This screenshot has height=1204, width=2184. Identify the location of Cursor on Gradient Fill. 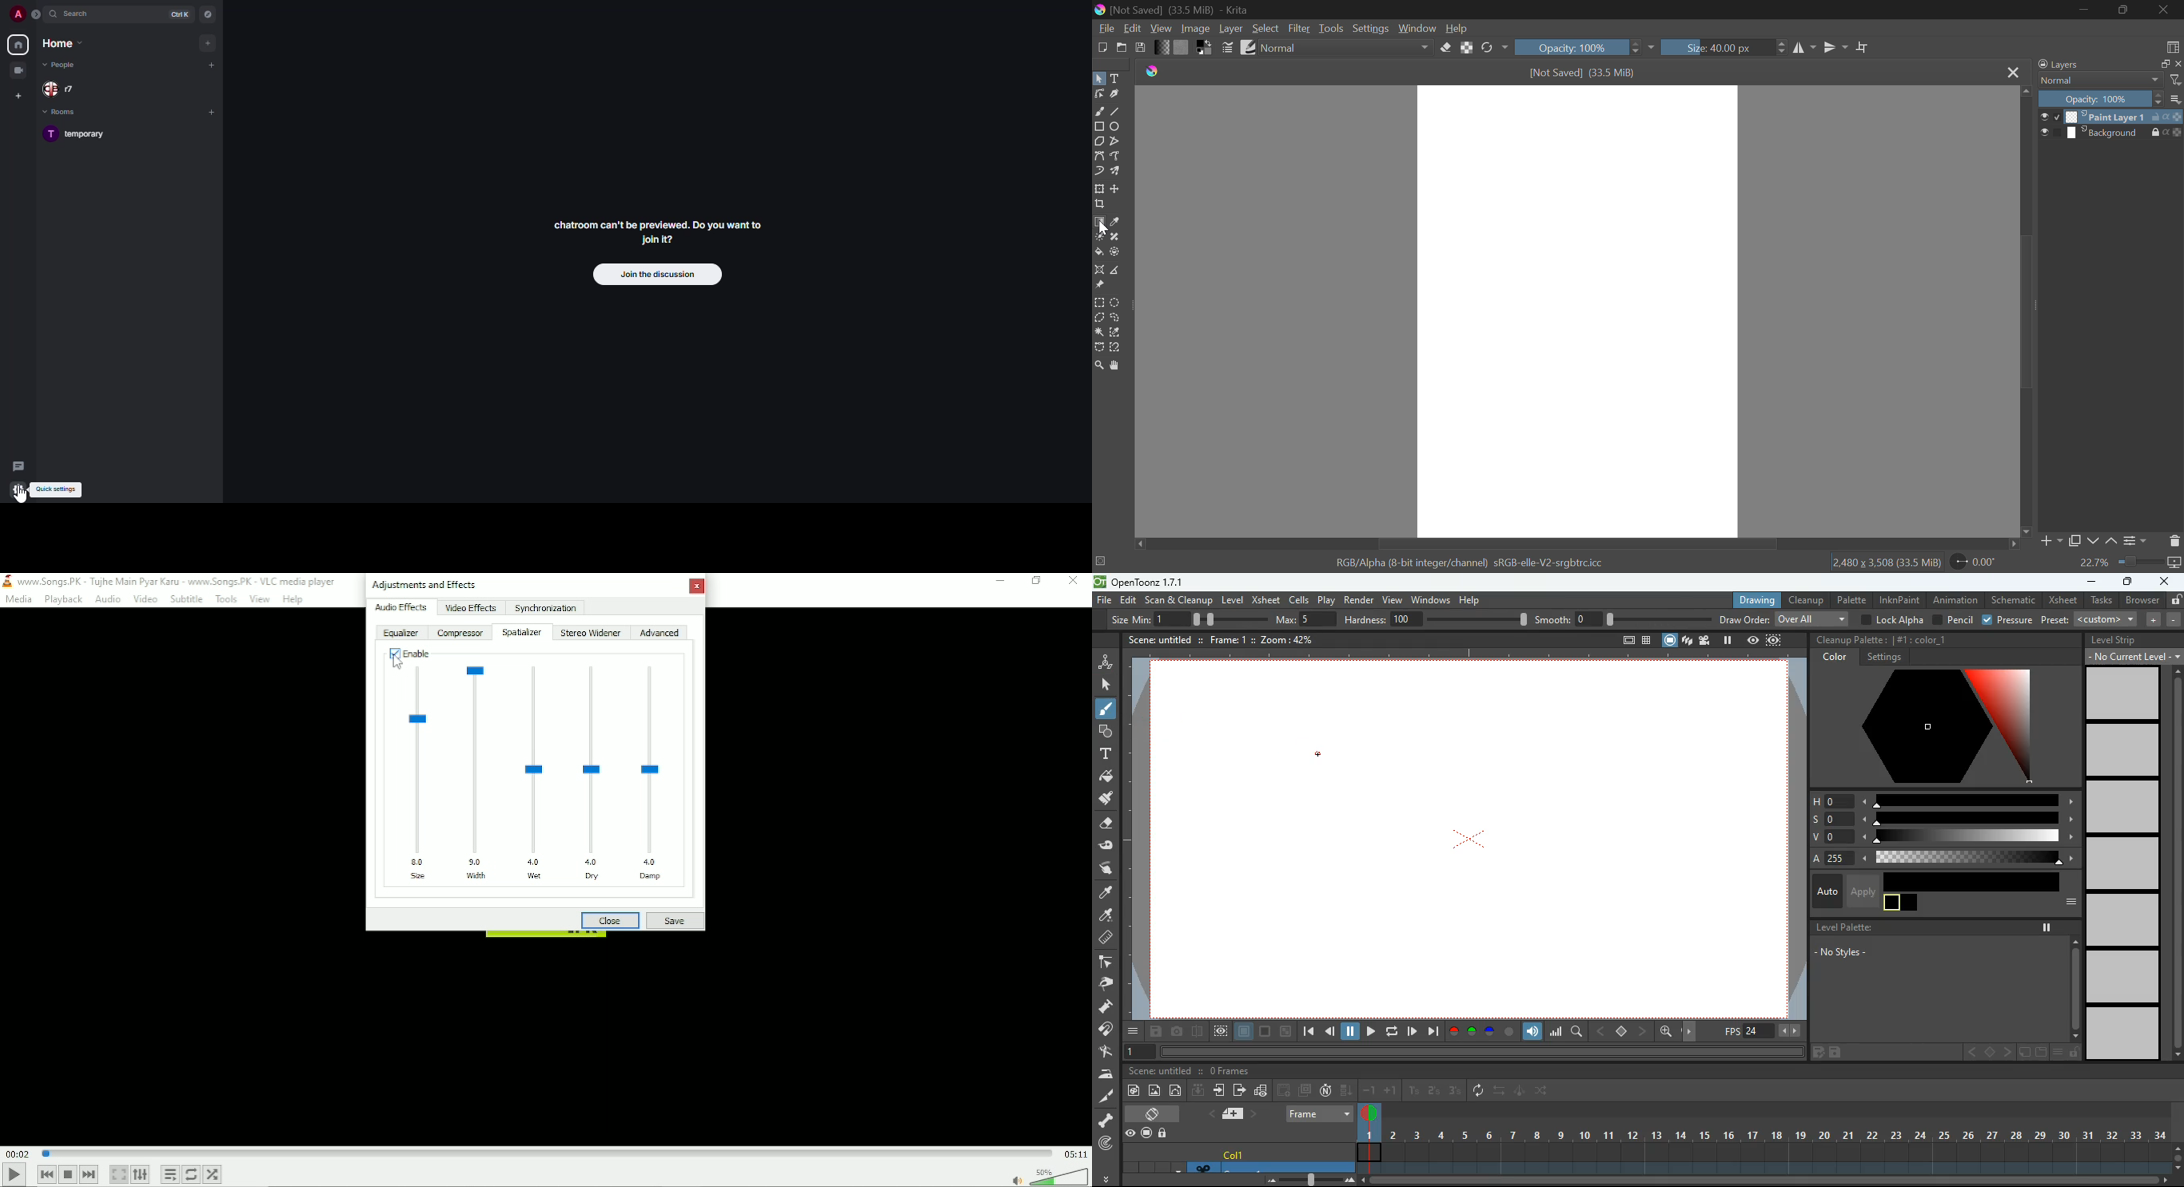
(1099, 224).